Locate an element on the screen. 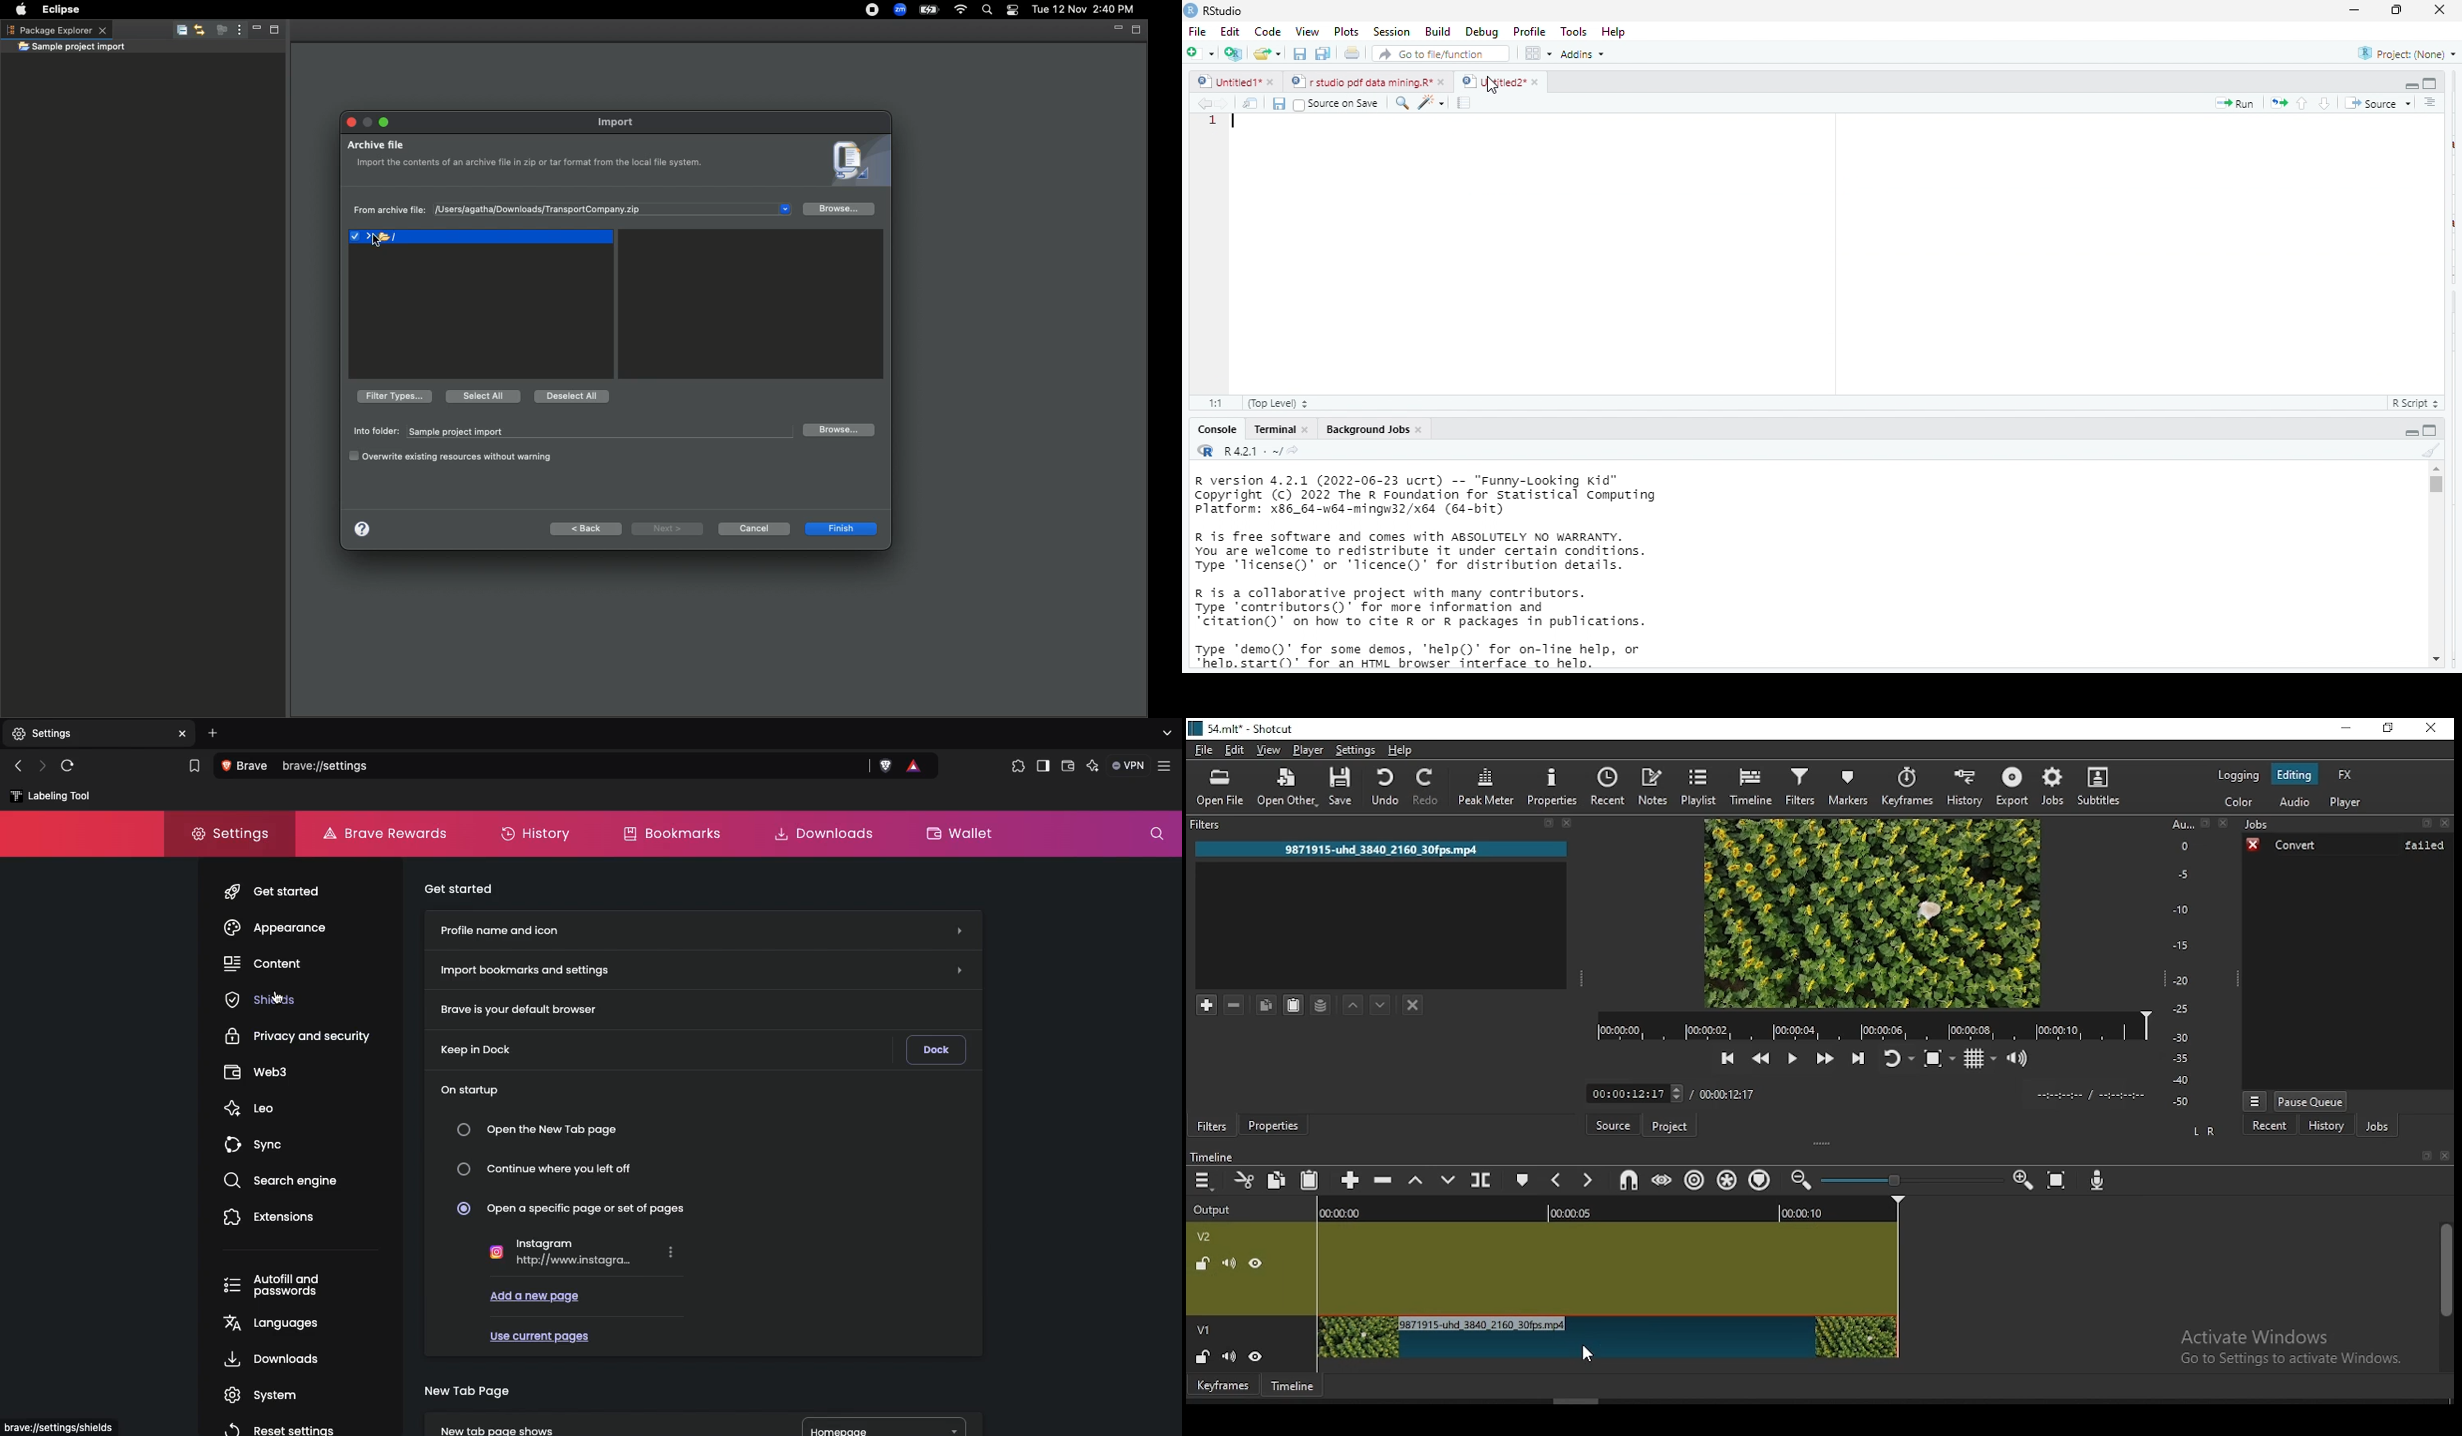 This screenshot has height=1456, width=2464. toggle zoo is located at coordinates (1937, 1059).